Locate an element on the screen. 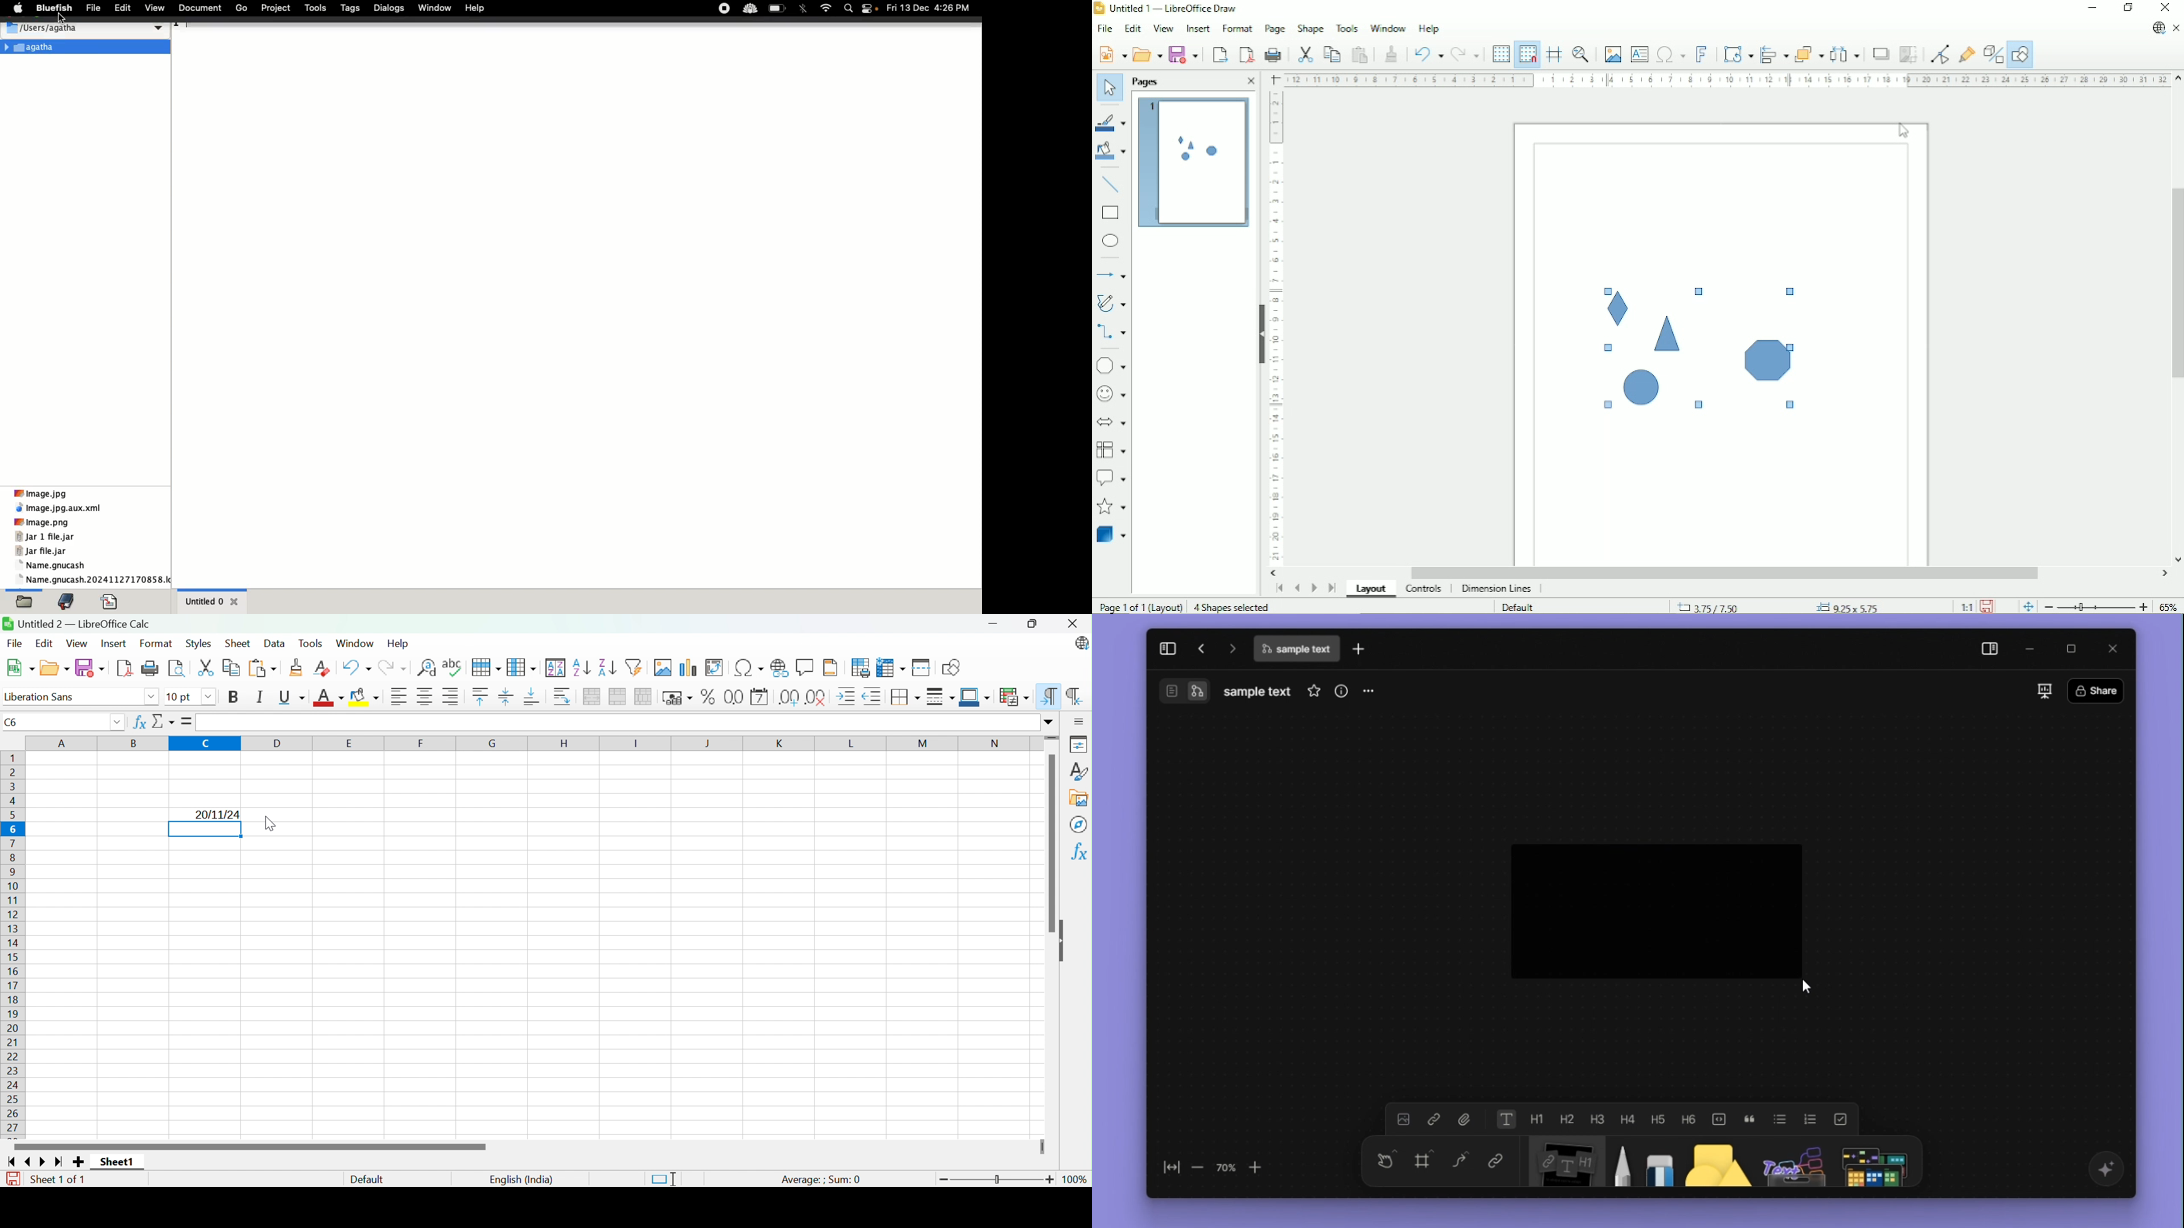 This screenshot has height=1232, width=2184. Toggle print preview is located at coordinates (177, 668).